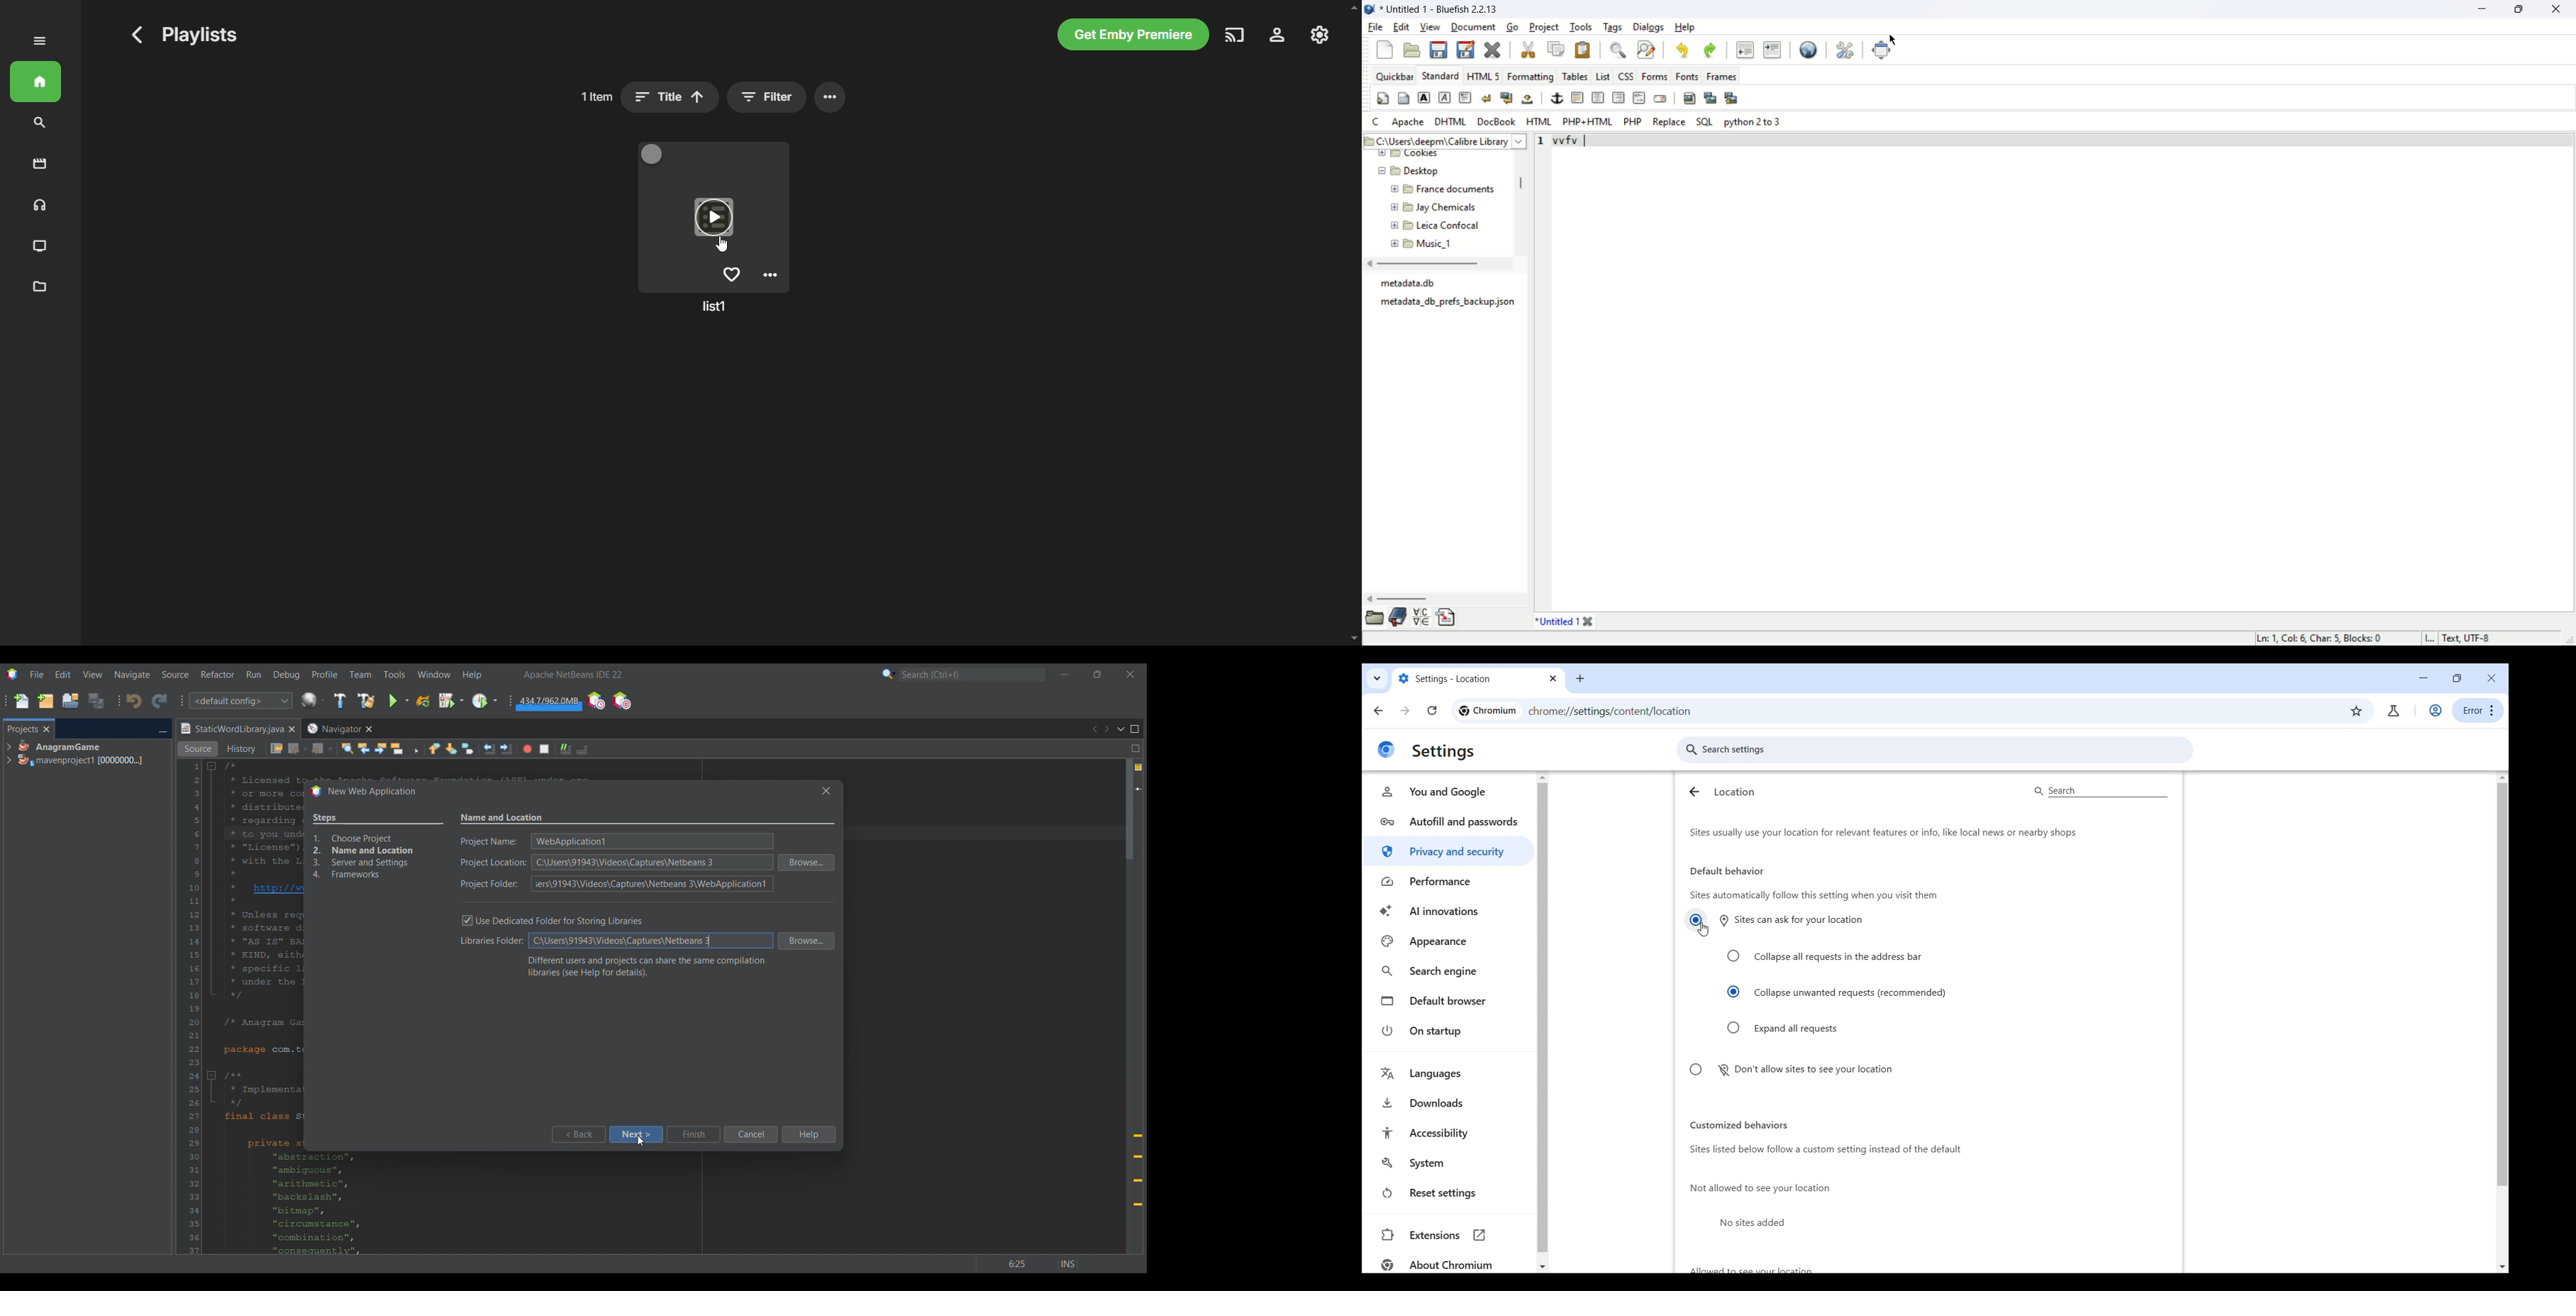 This screenshot has height=1316, width=2576. Describe the element at coordinates (1467, 49) in the screenshot. I see `save as` at that location.